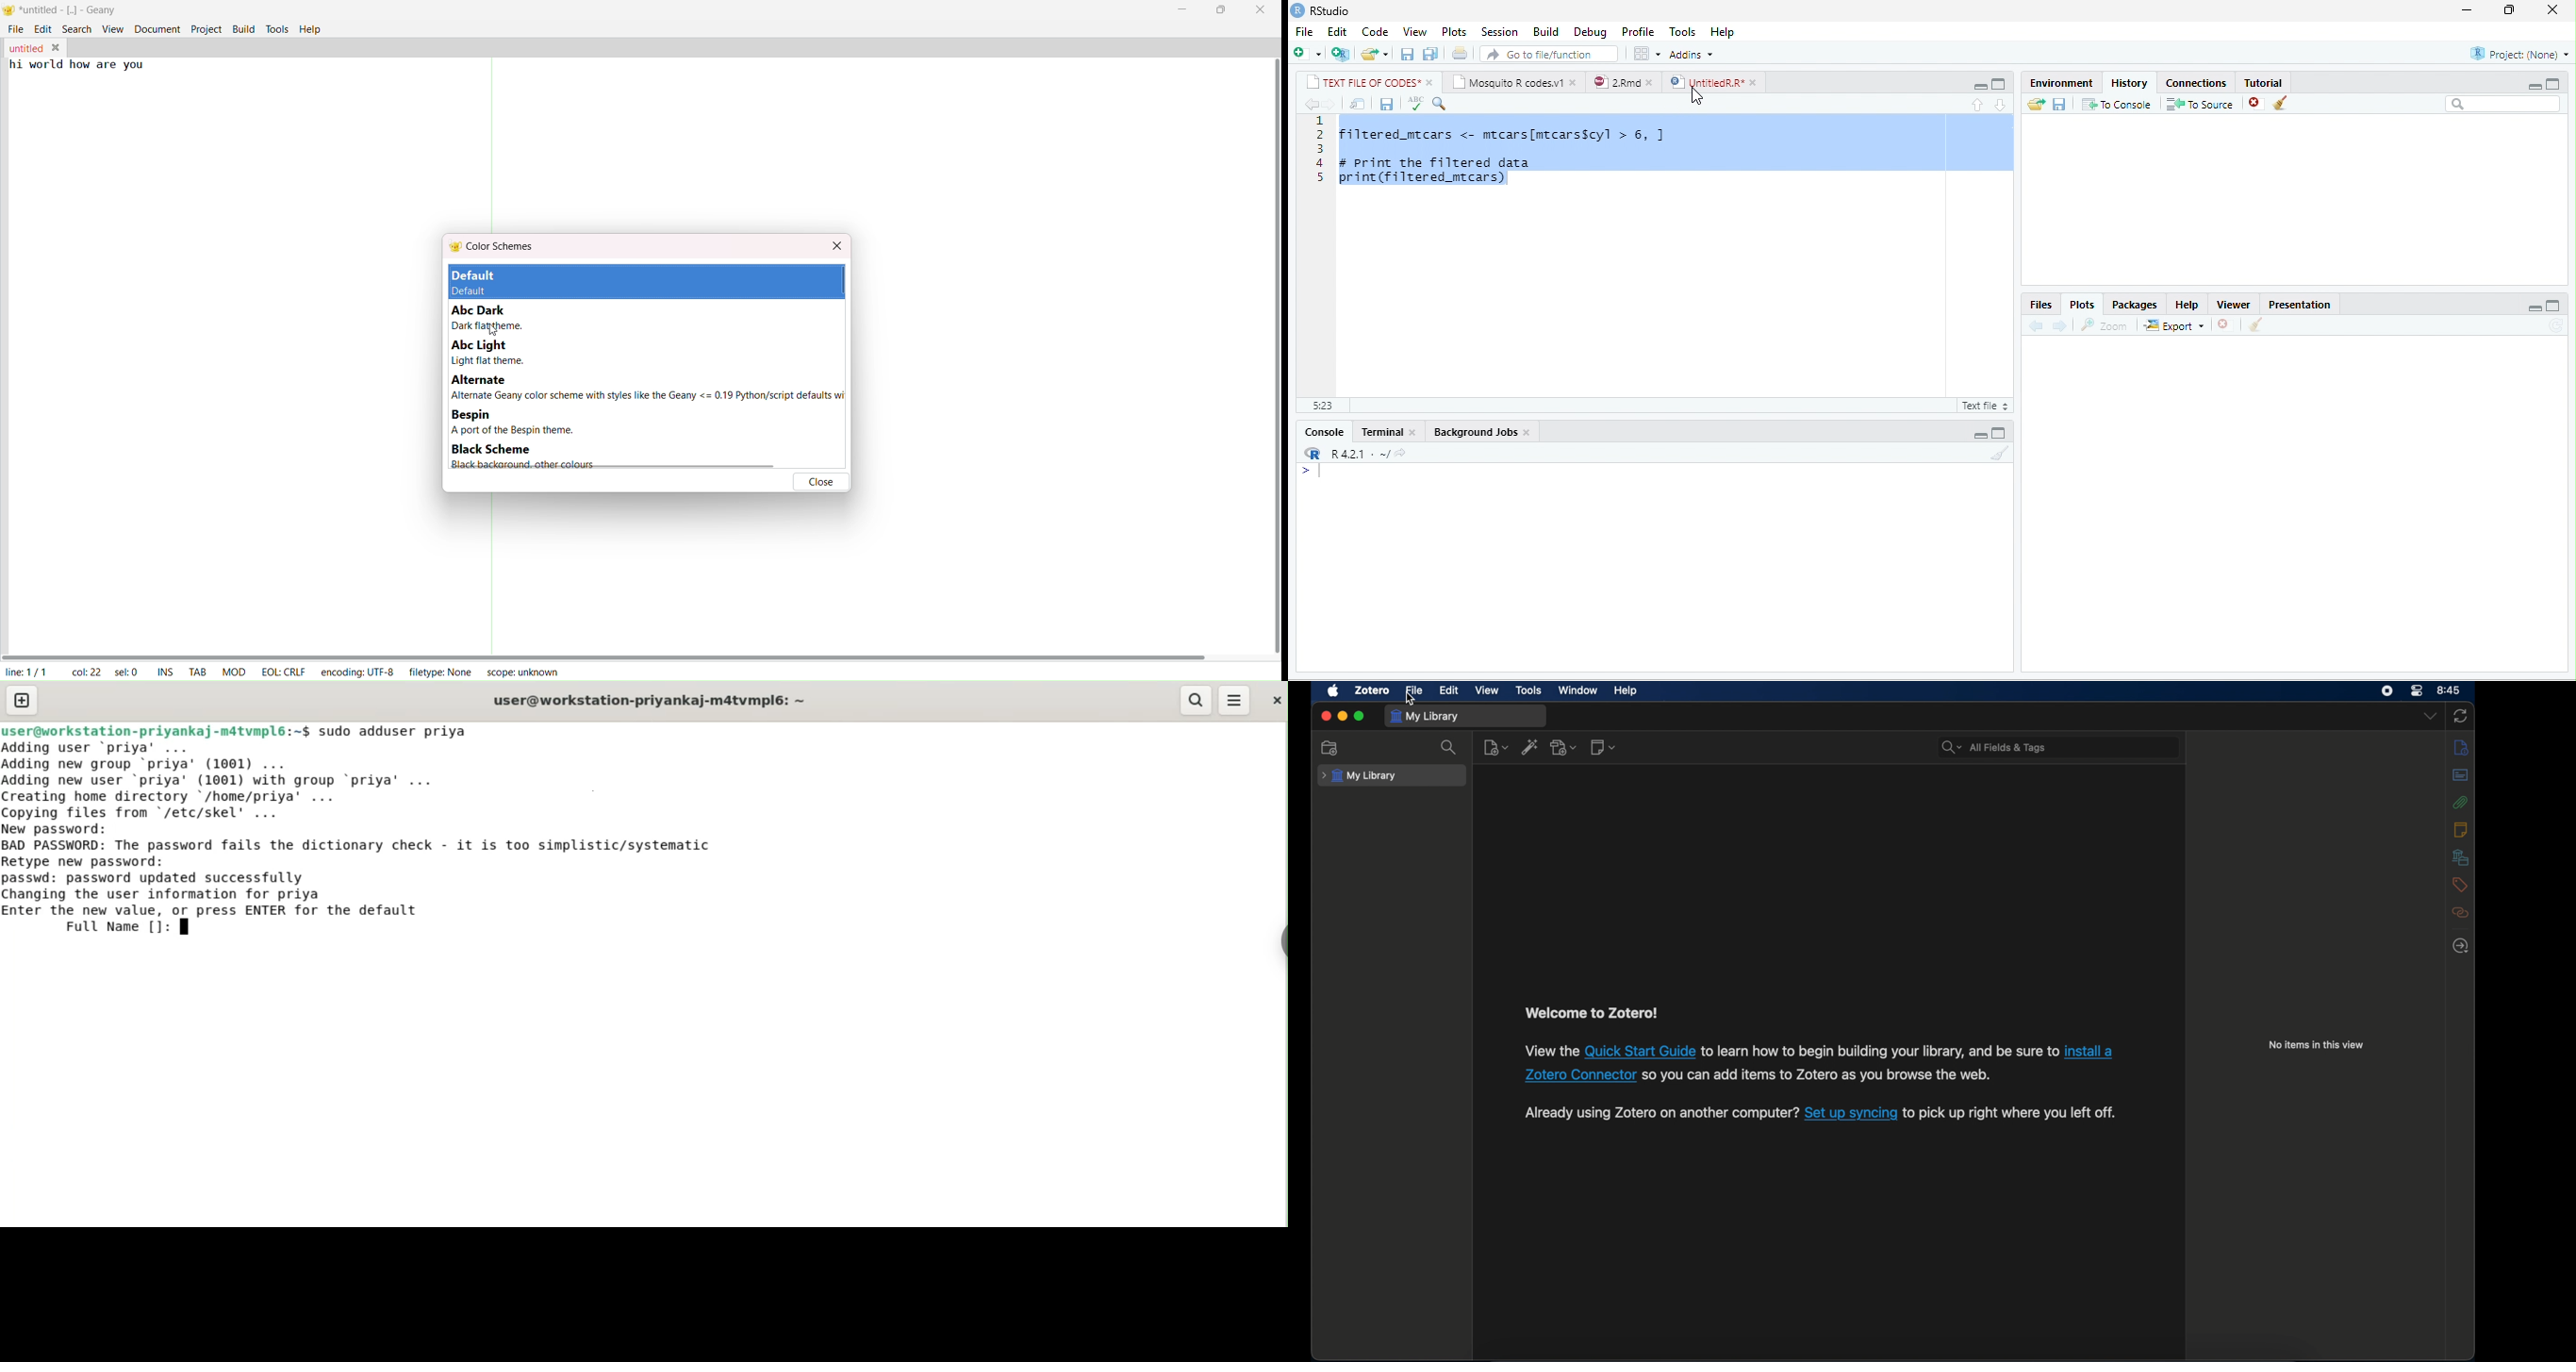 The width and height of the screenshot is (2576, 1372). What do you see at coordinates (1507, 135) in the screenshot?
I see `filtered_mtcars <- mtcars[mtcarsScyl > 6, ]` at bounding box center [1507, 135].